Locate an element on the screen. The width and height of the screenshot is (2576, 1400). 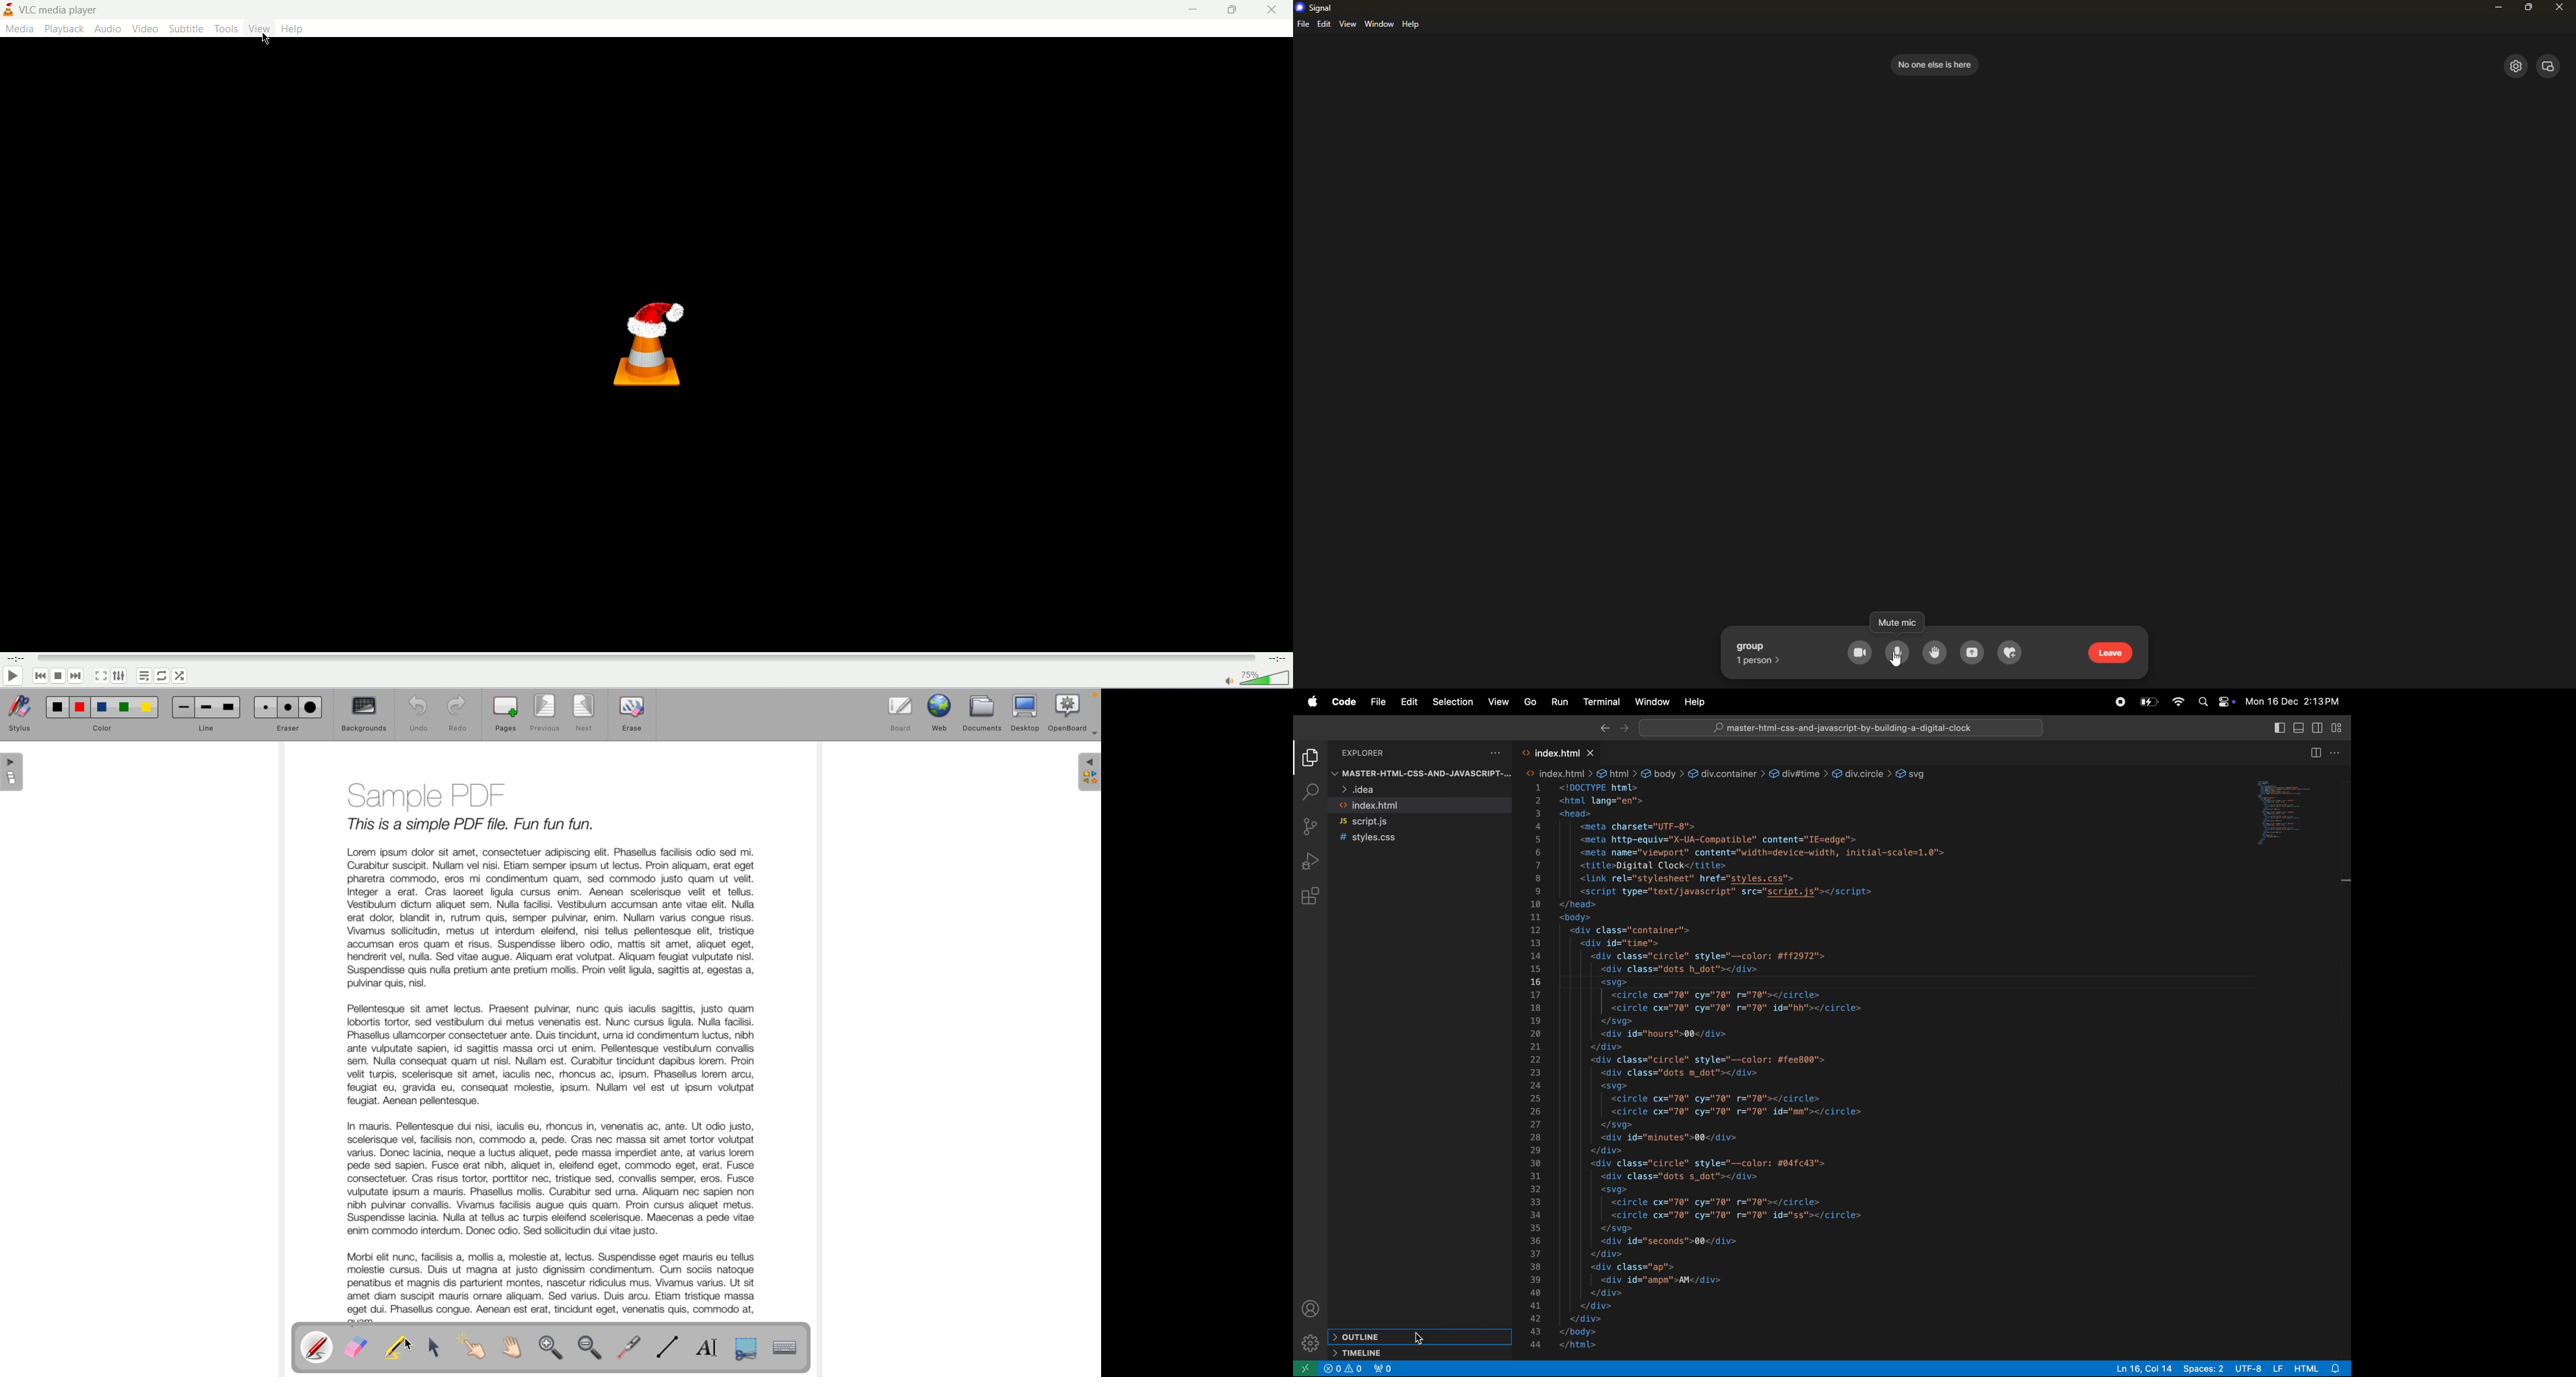
next is located at coordinates (76, 676).